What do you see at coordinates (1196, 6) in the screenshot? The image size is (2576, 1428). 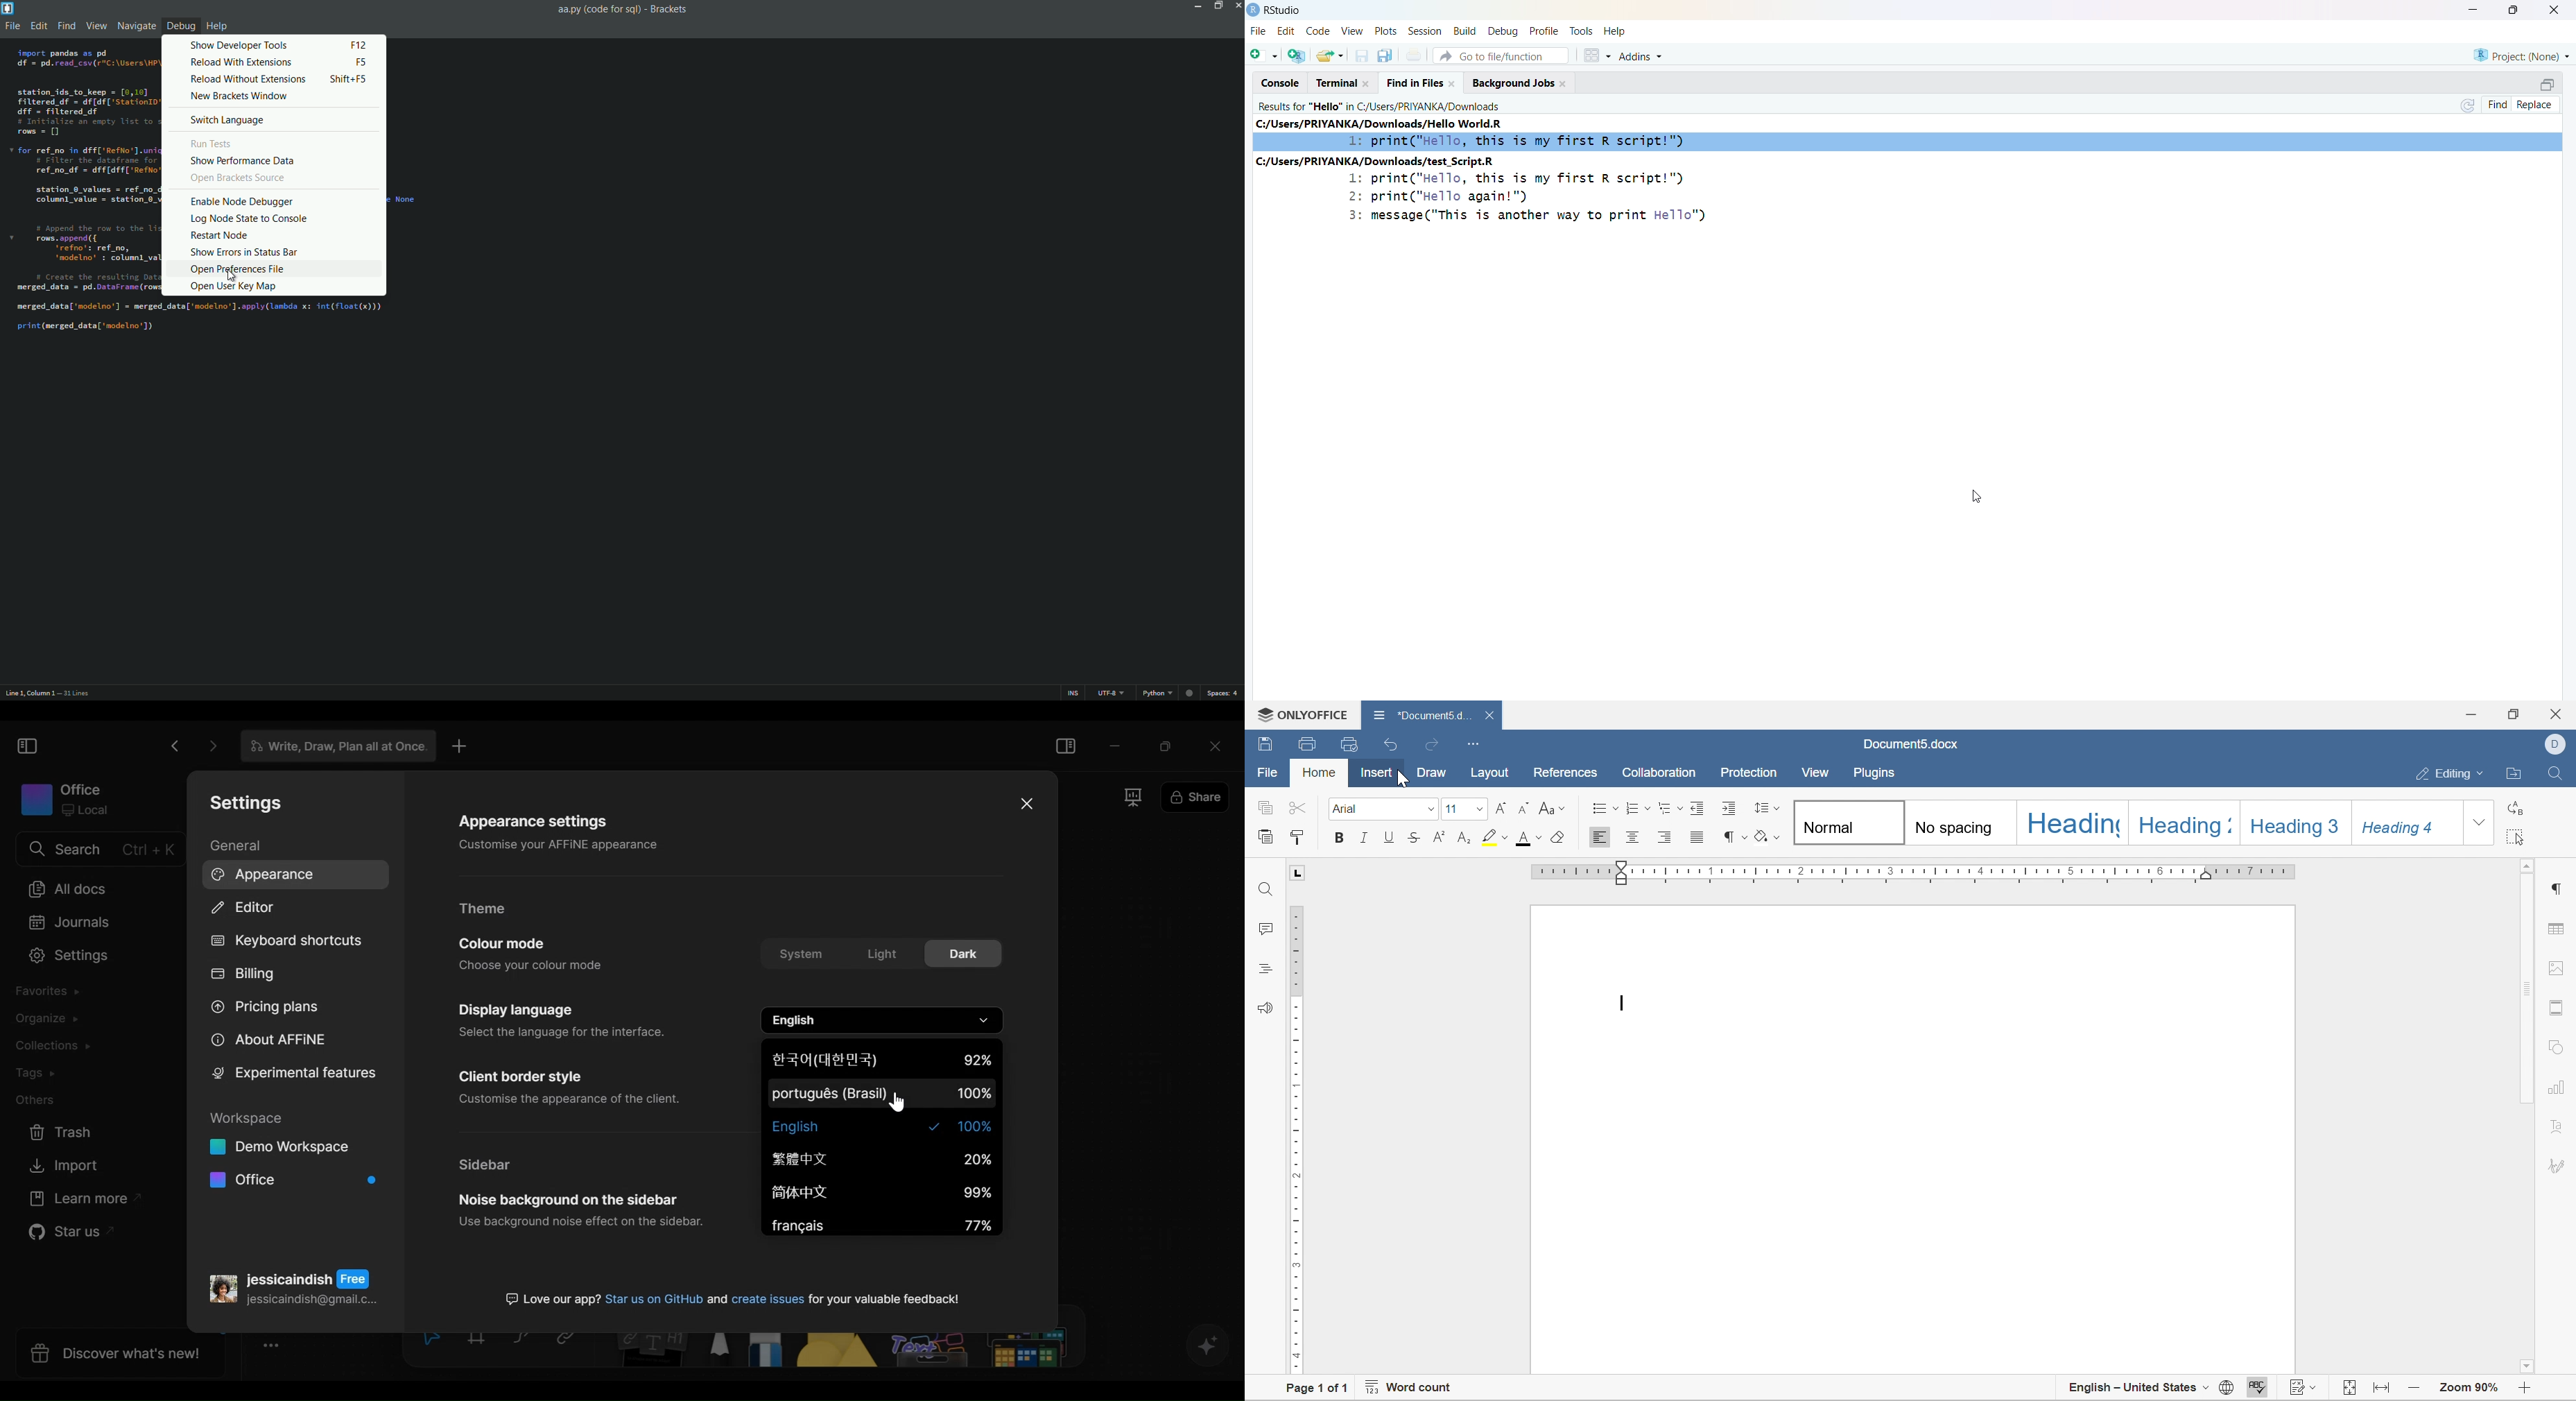 I see `minimize` at bounding box center [1196, 6].